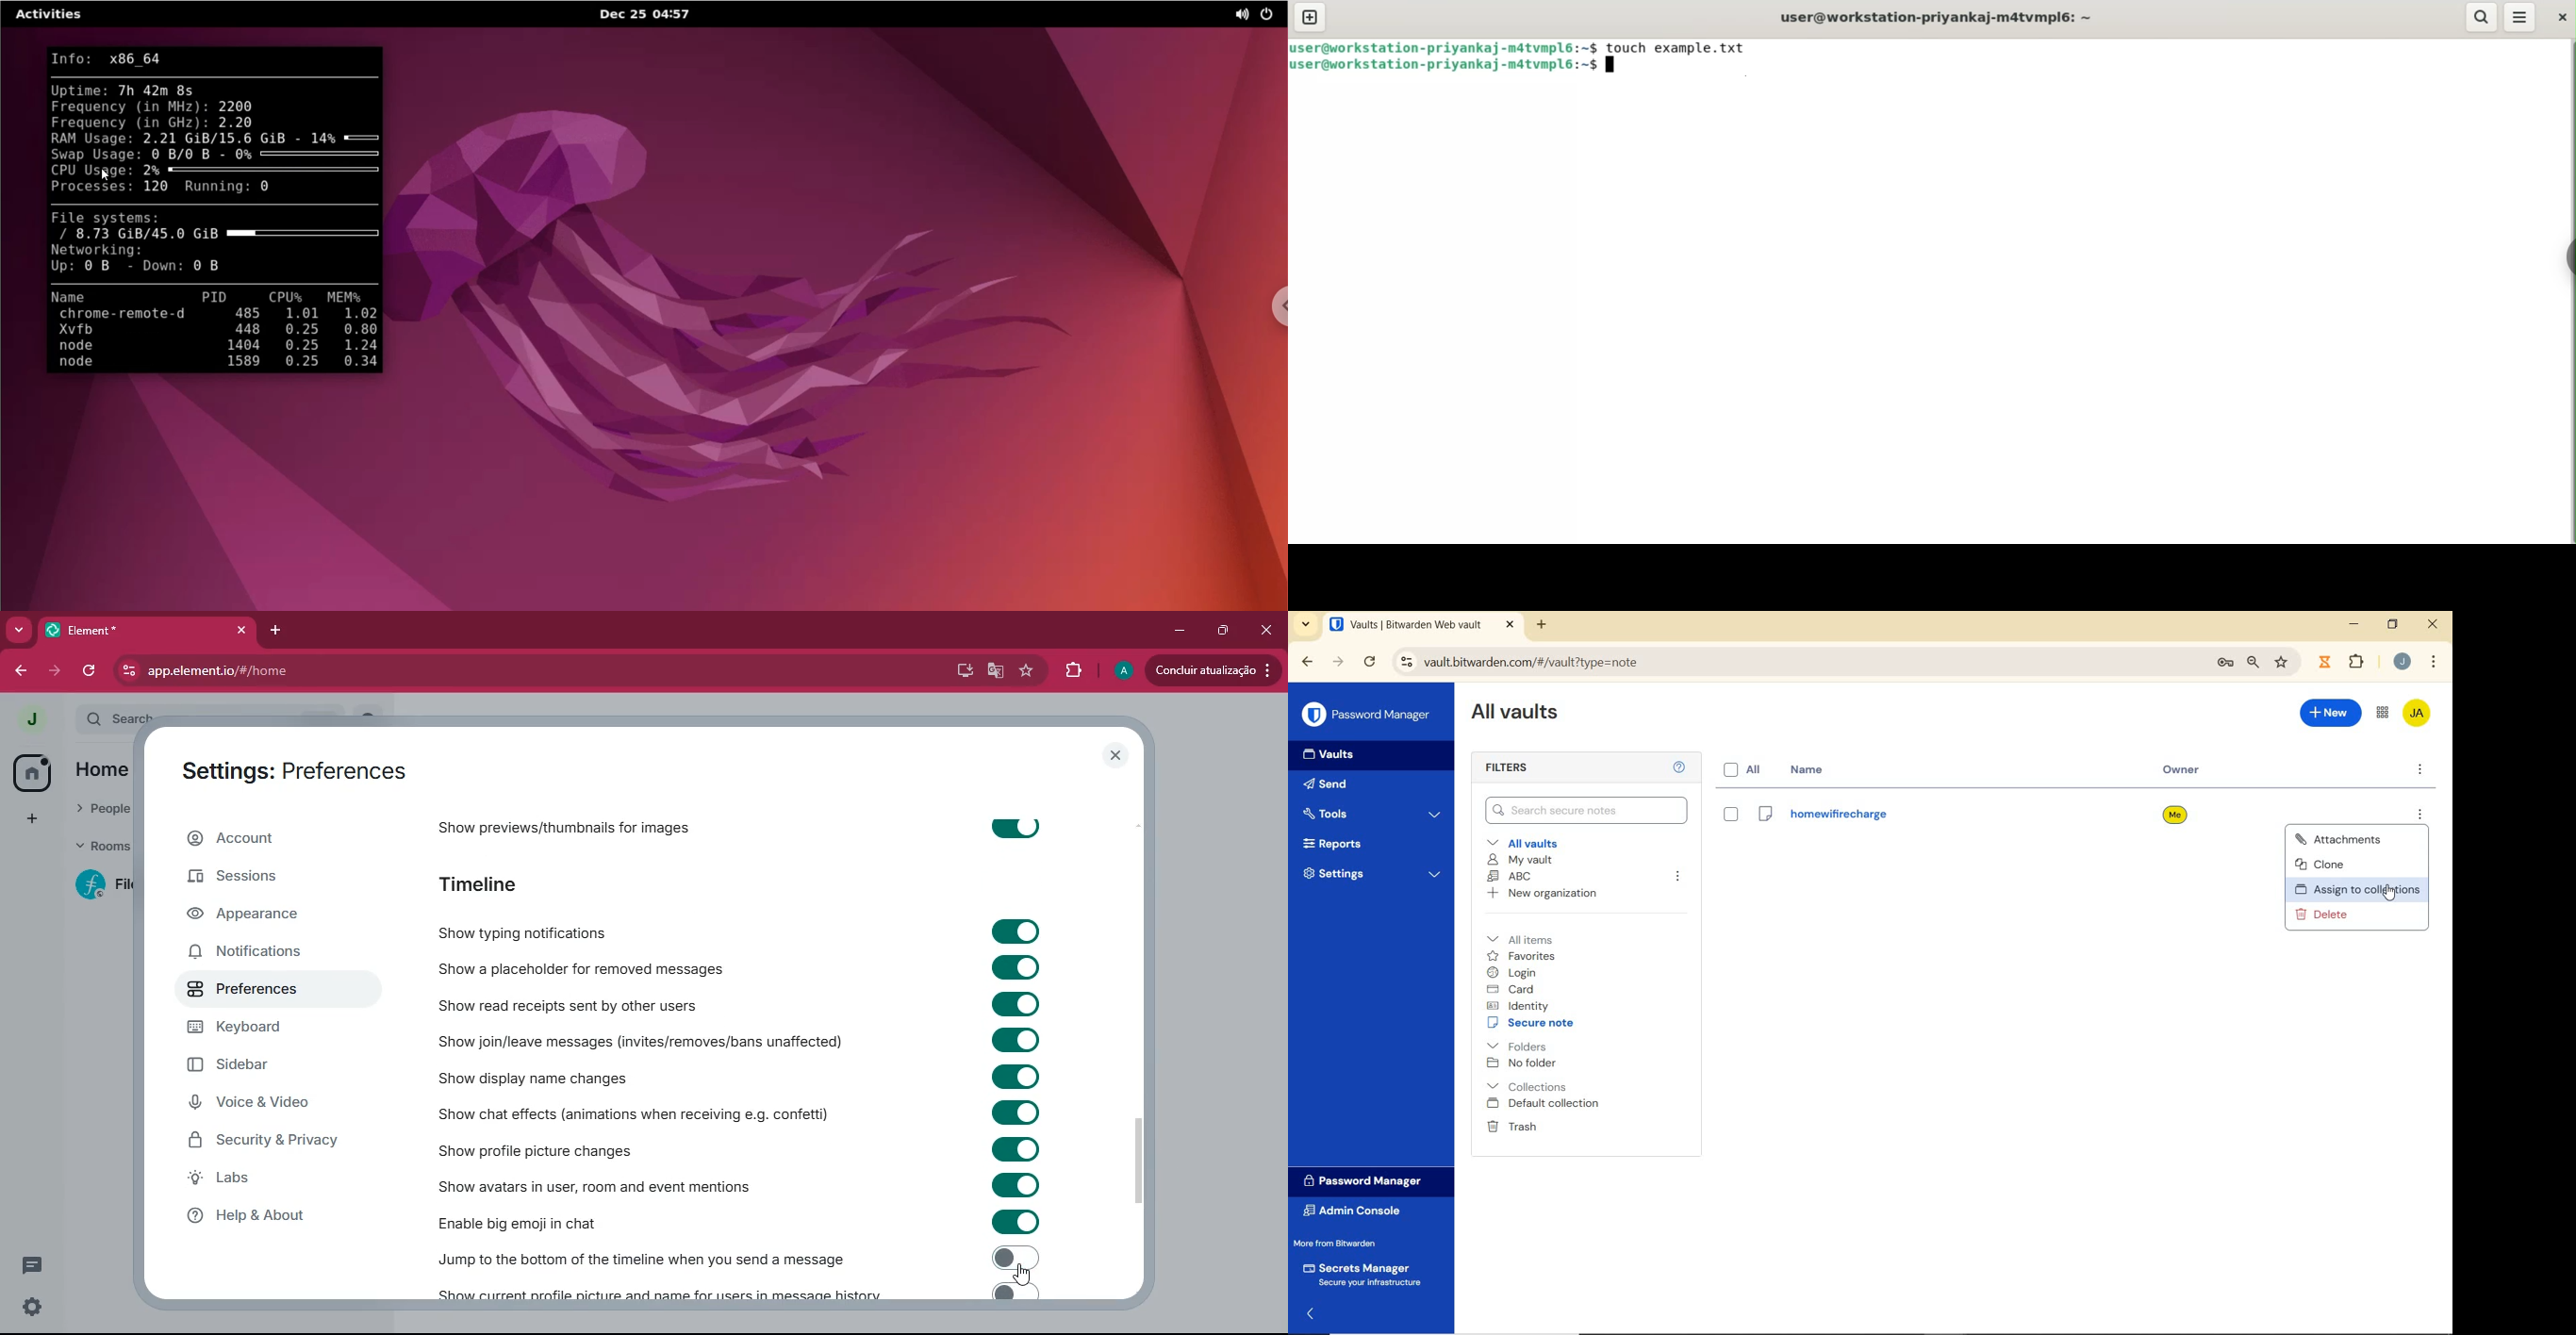  Describe the element at coordinates (1794, 663) in the screenshot. I see `address bar` at that location.